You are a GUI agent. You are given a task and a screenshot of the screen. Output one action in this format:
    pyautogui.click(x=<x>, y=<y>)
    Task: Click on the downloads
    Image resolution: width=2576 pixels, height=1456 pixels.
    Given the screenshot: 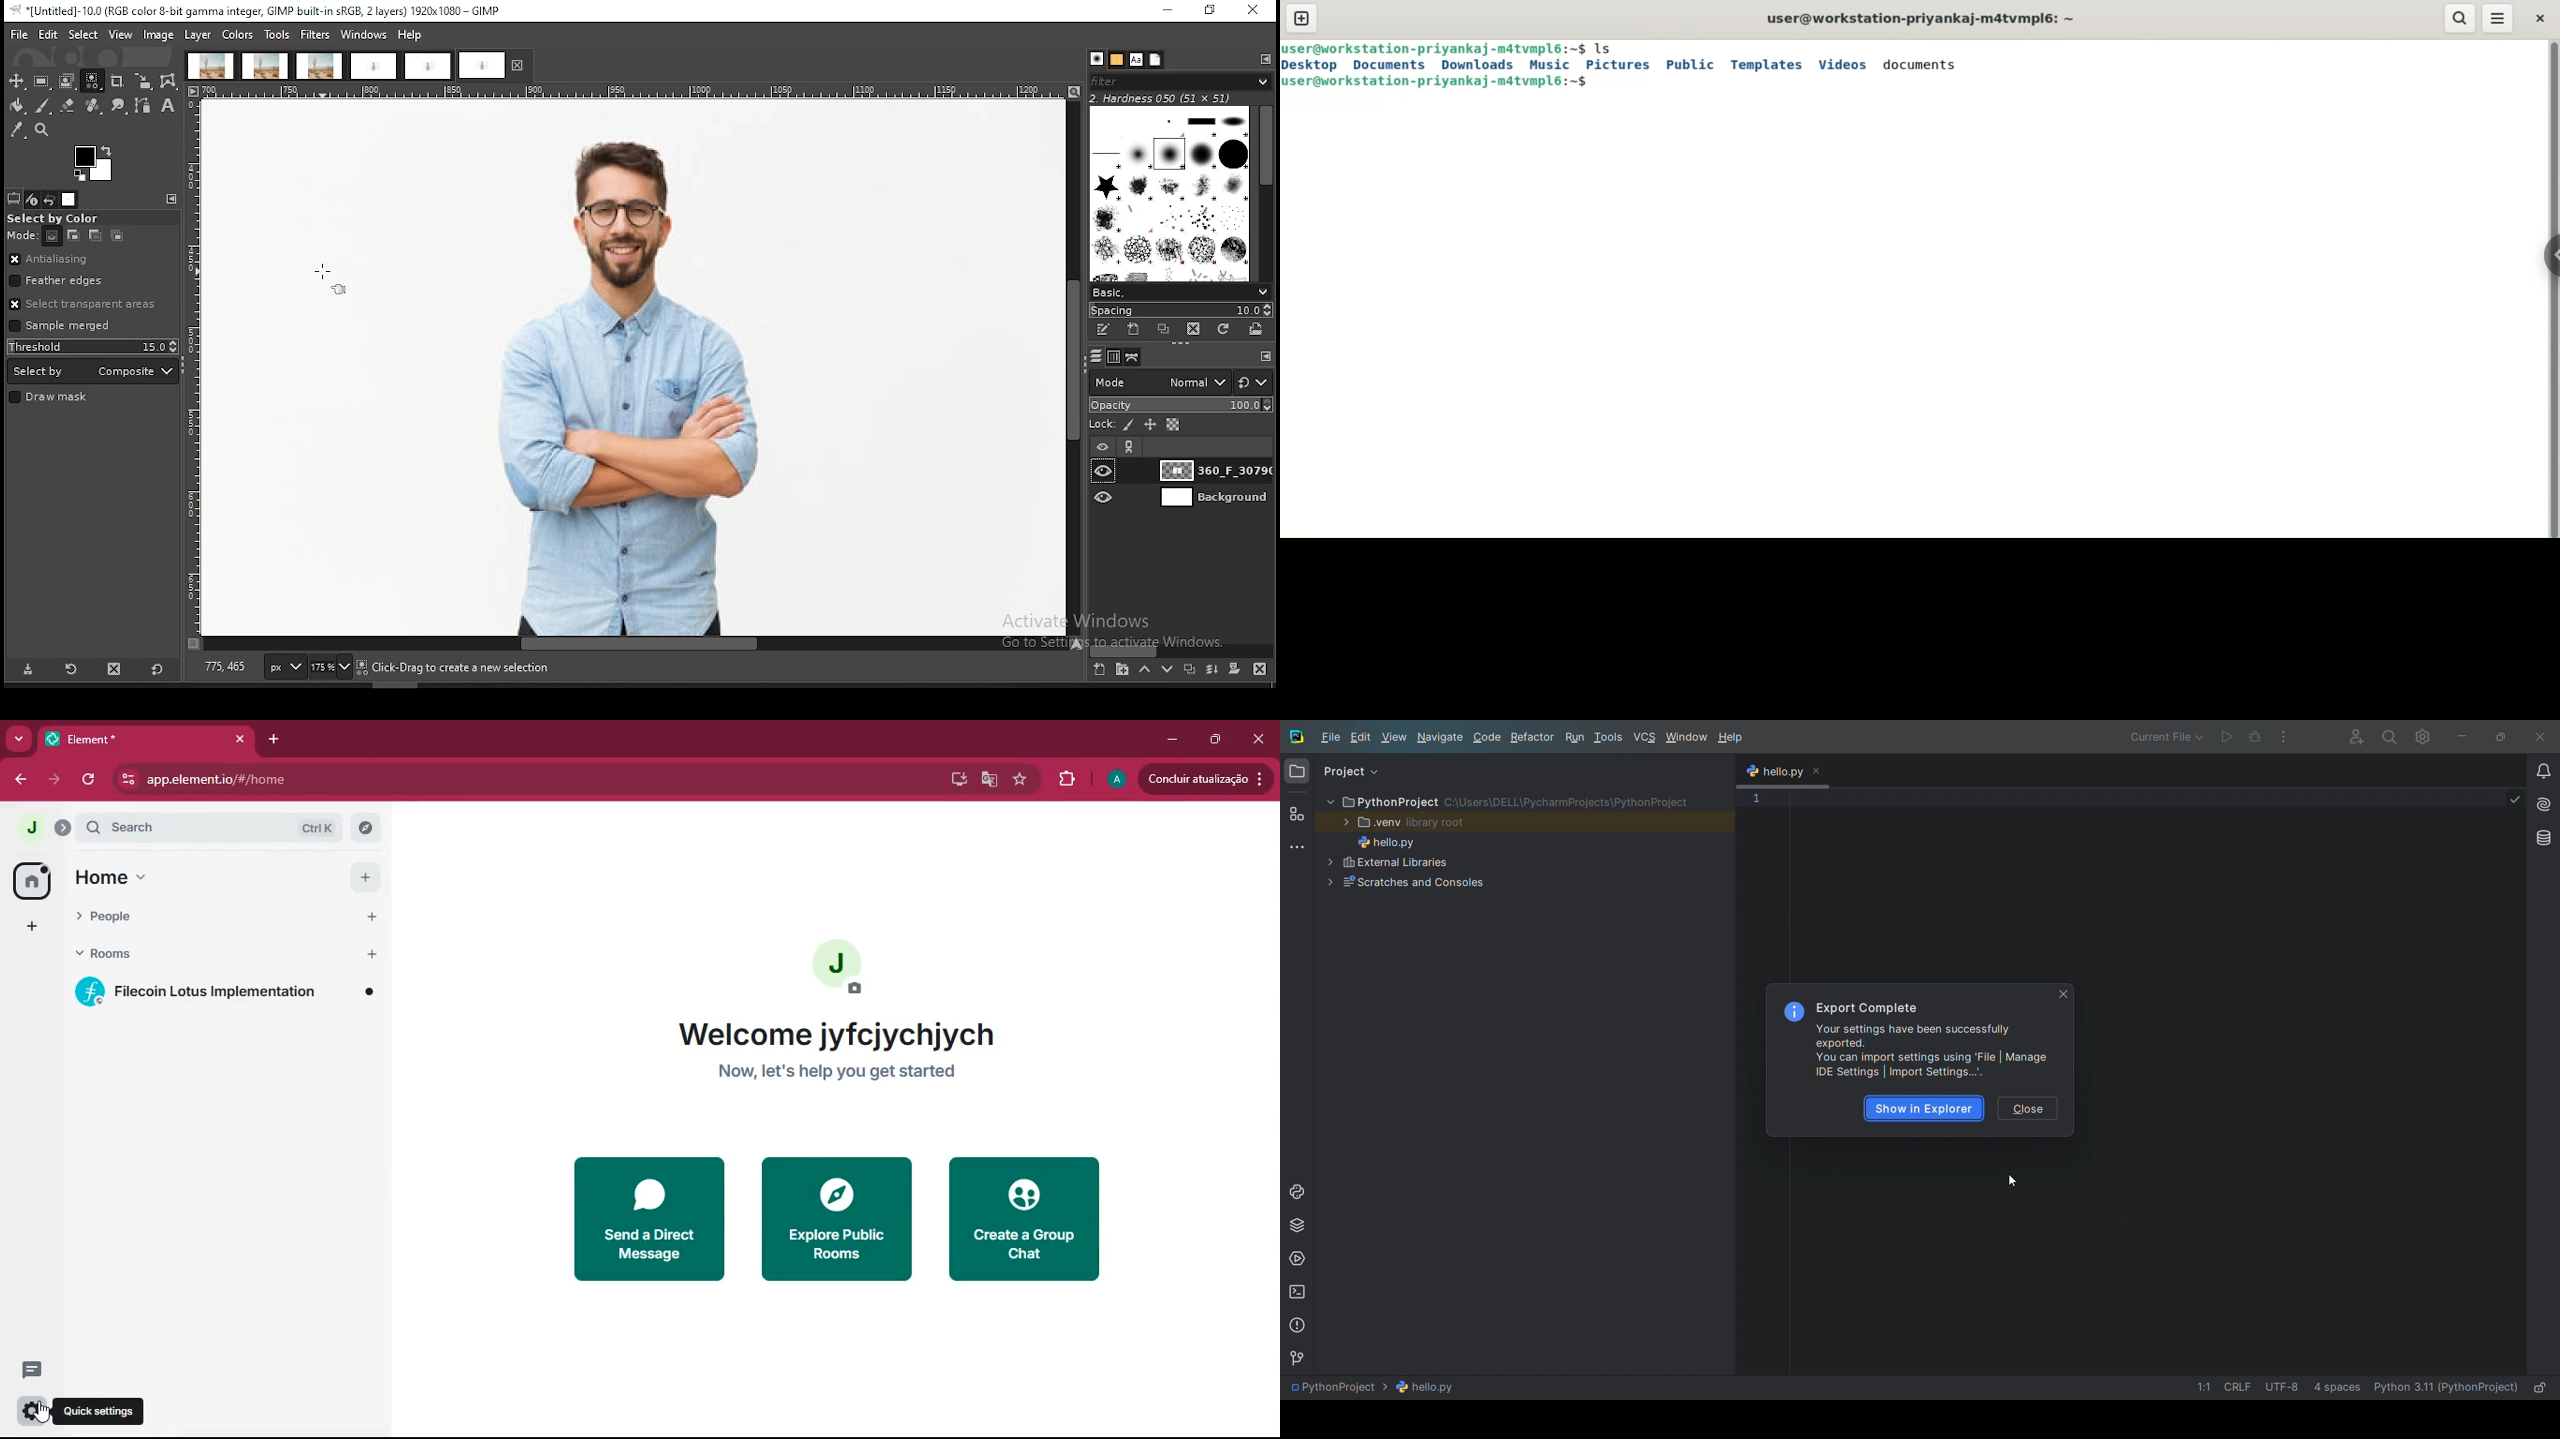 What is the action you would take?
    pyautogui.click(x=1476, y=64)
    